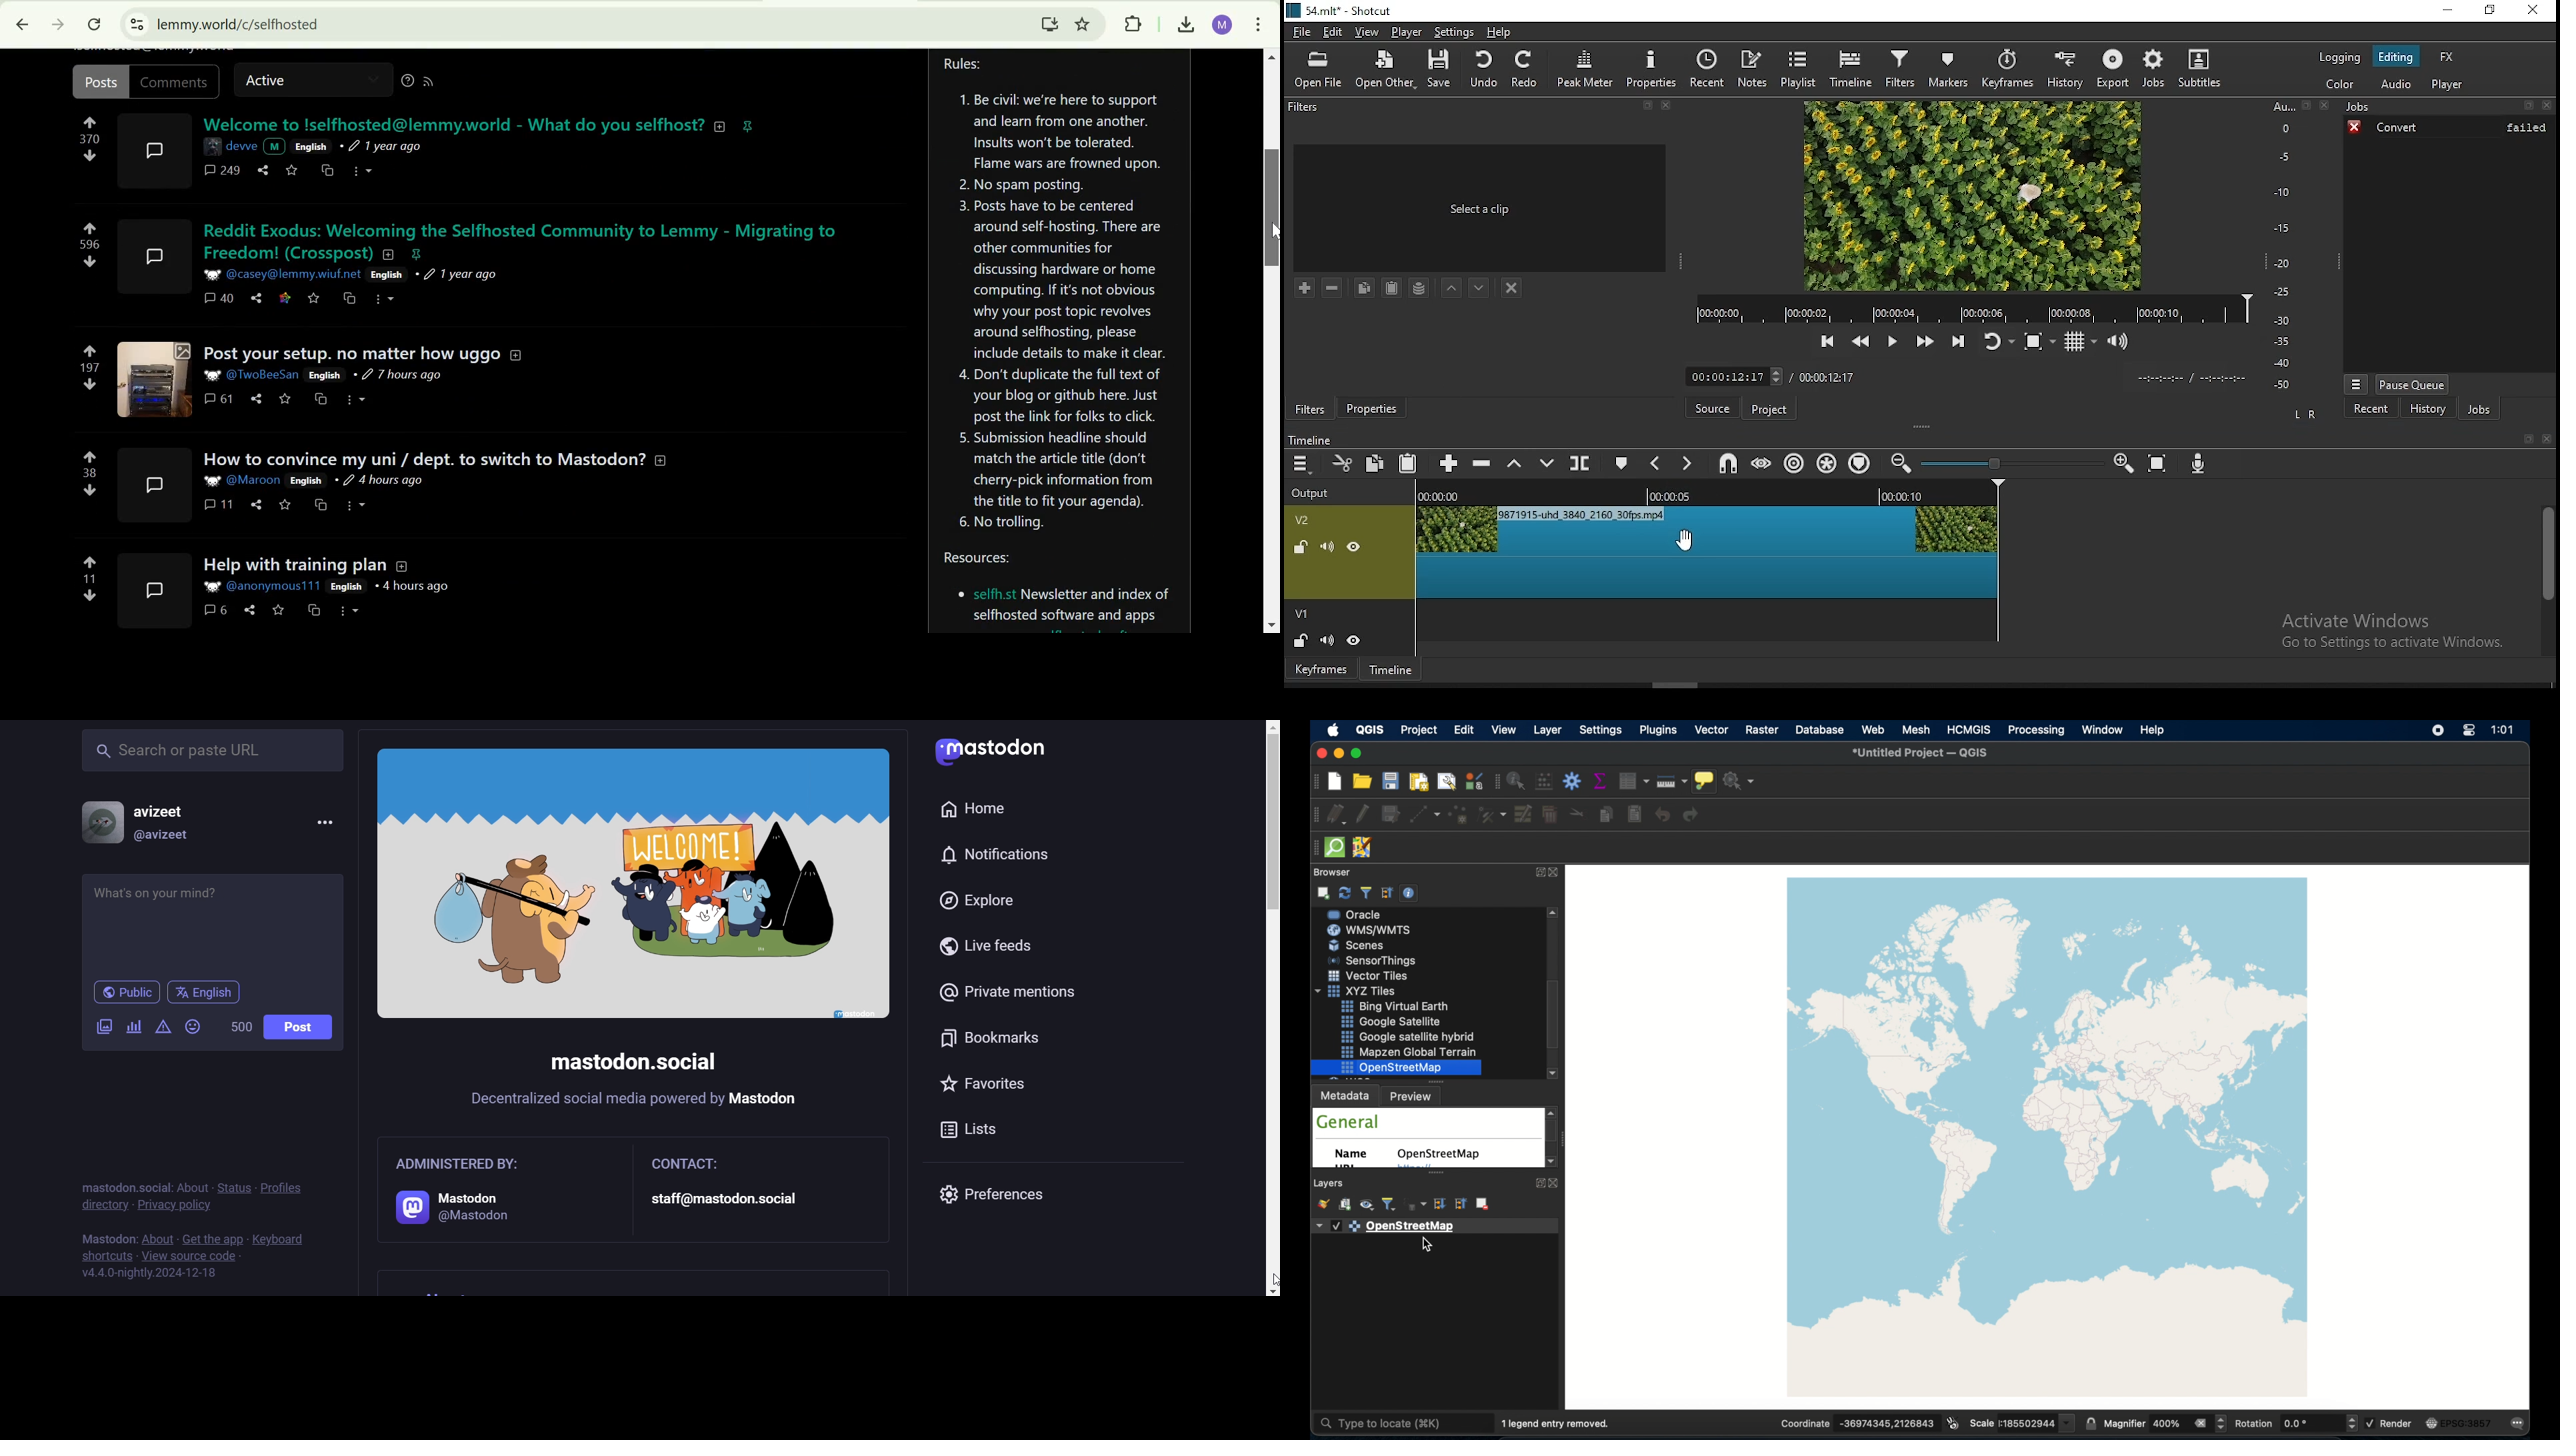 This screenshot has height=1456, width=2576. Describe the element at coordinates (1328, 638) in the screenshot. I see `(un)mute` at that location.